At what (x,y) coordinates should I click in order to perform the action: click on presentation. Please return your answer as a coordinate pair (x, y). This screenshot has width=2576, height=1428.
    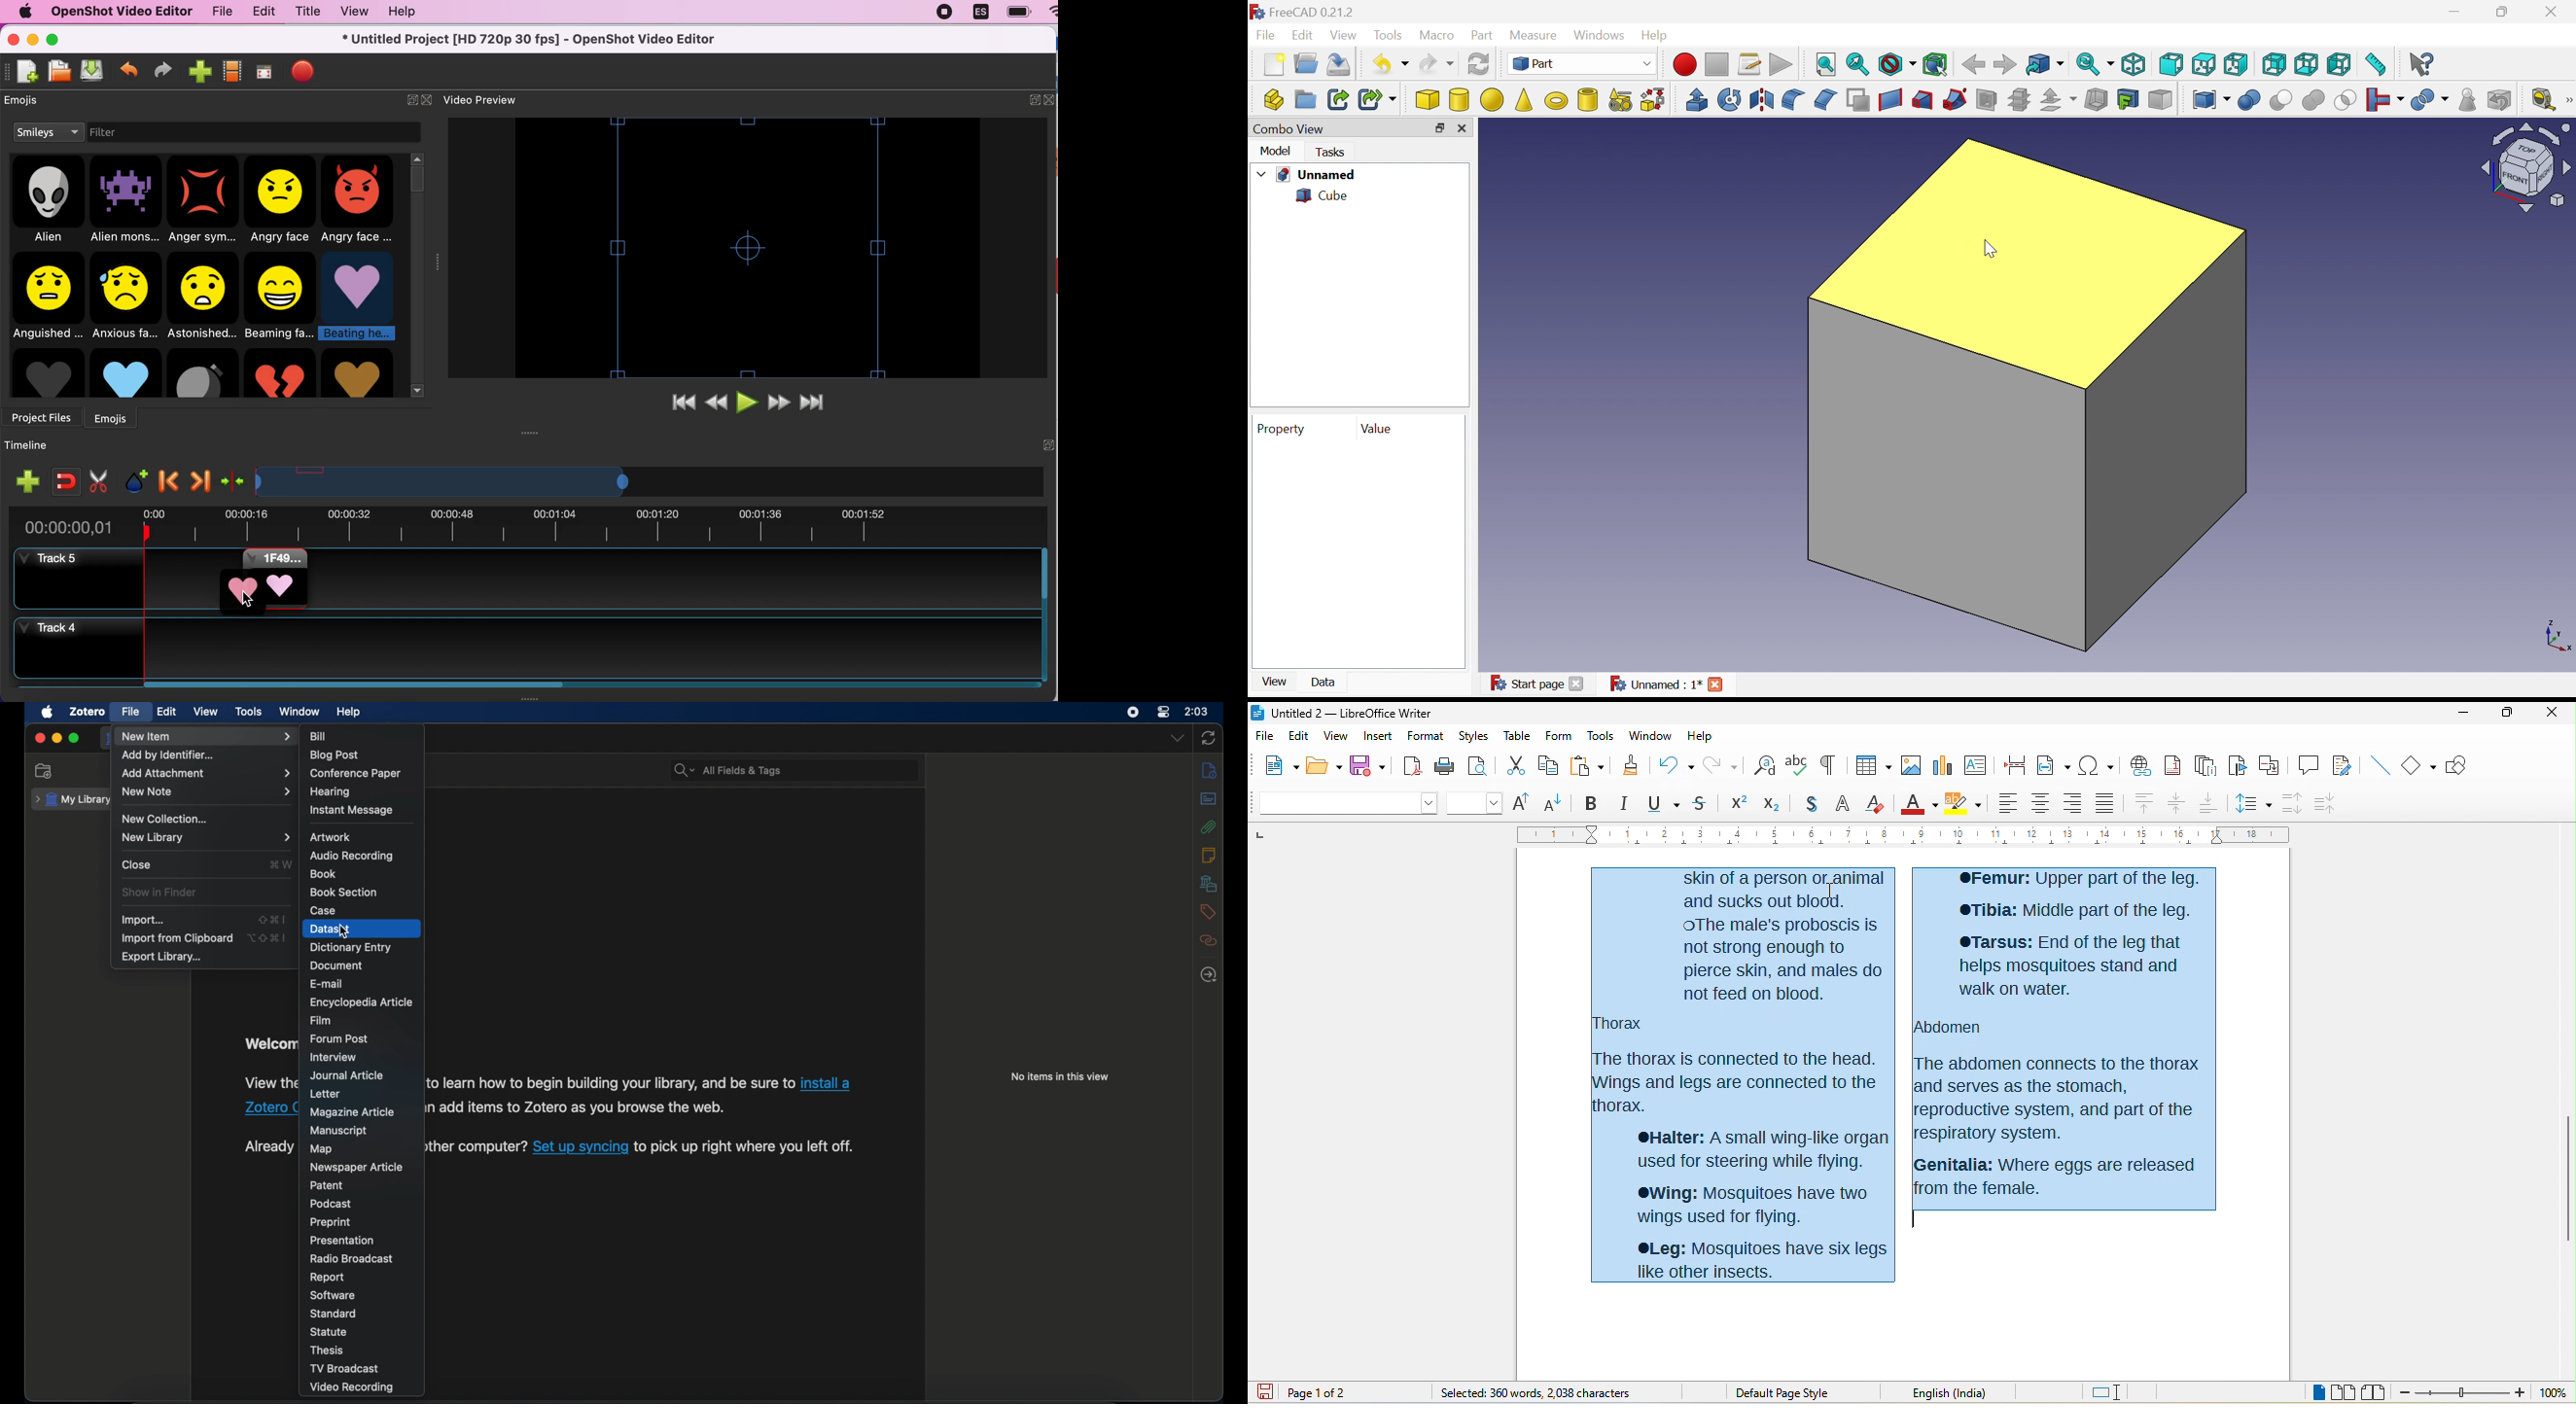
    Looking at the image, I should click on (342, 1240).